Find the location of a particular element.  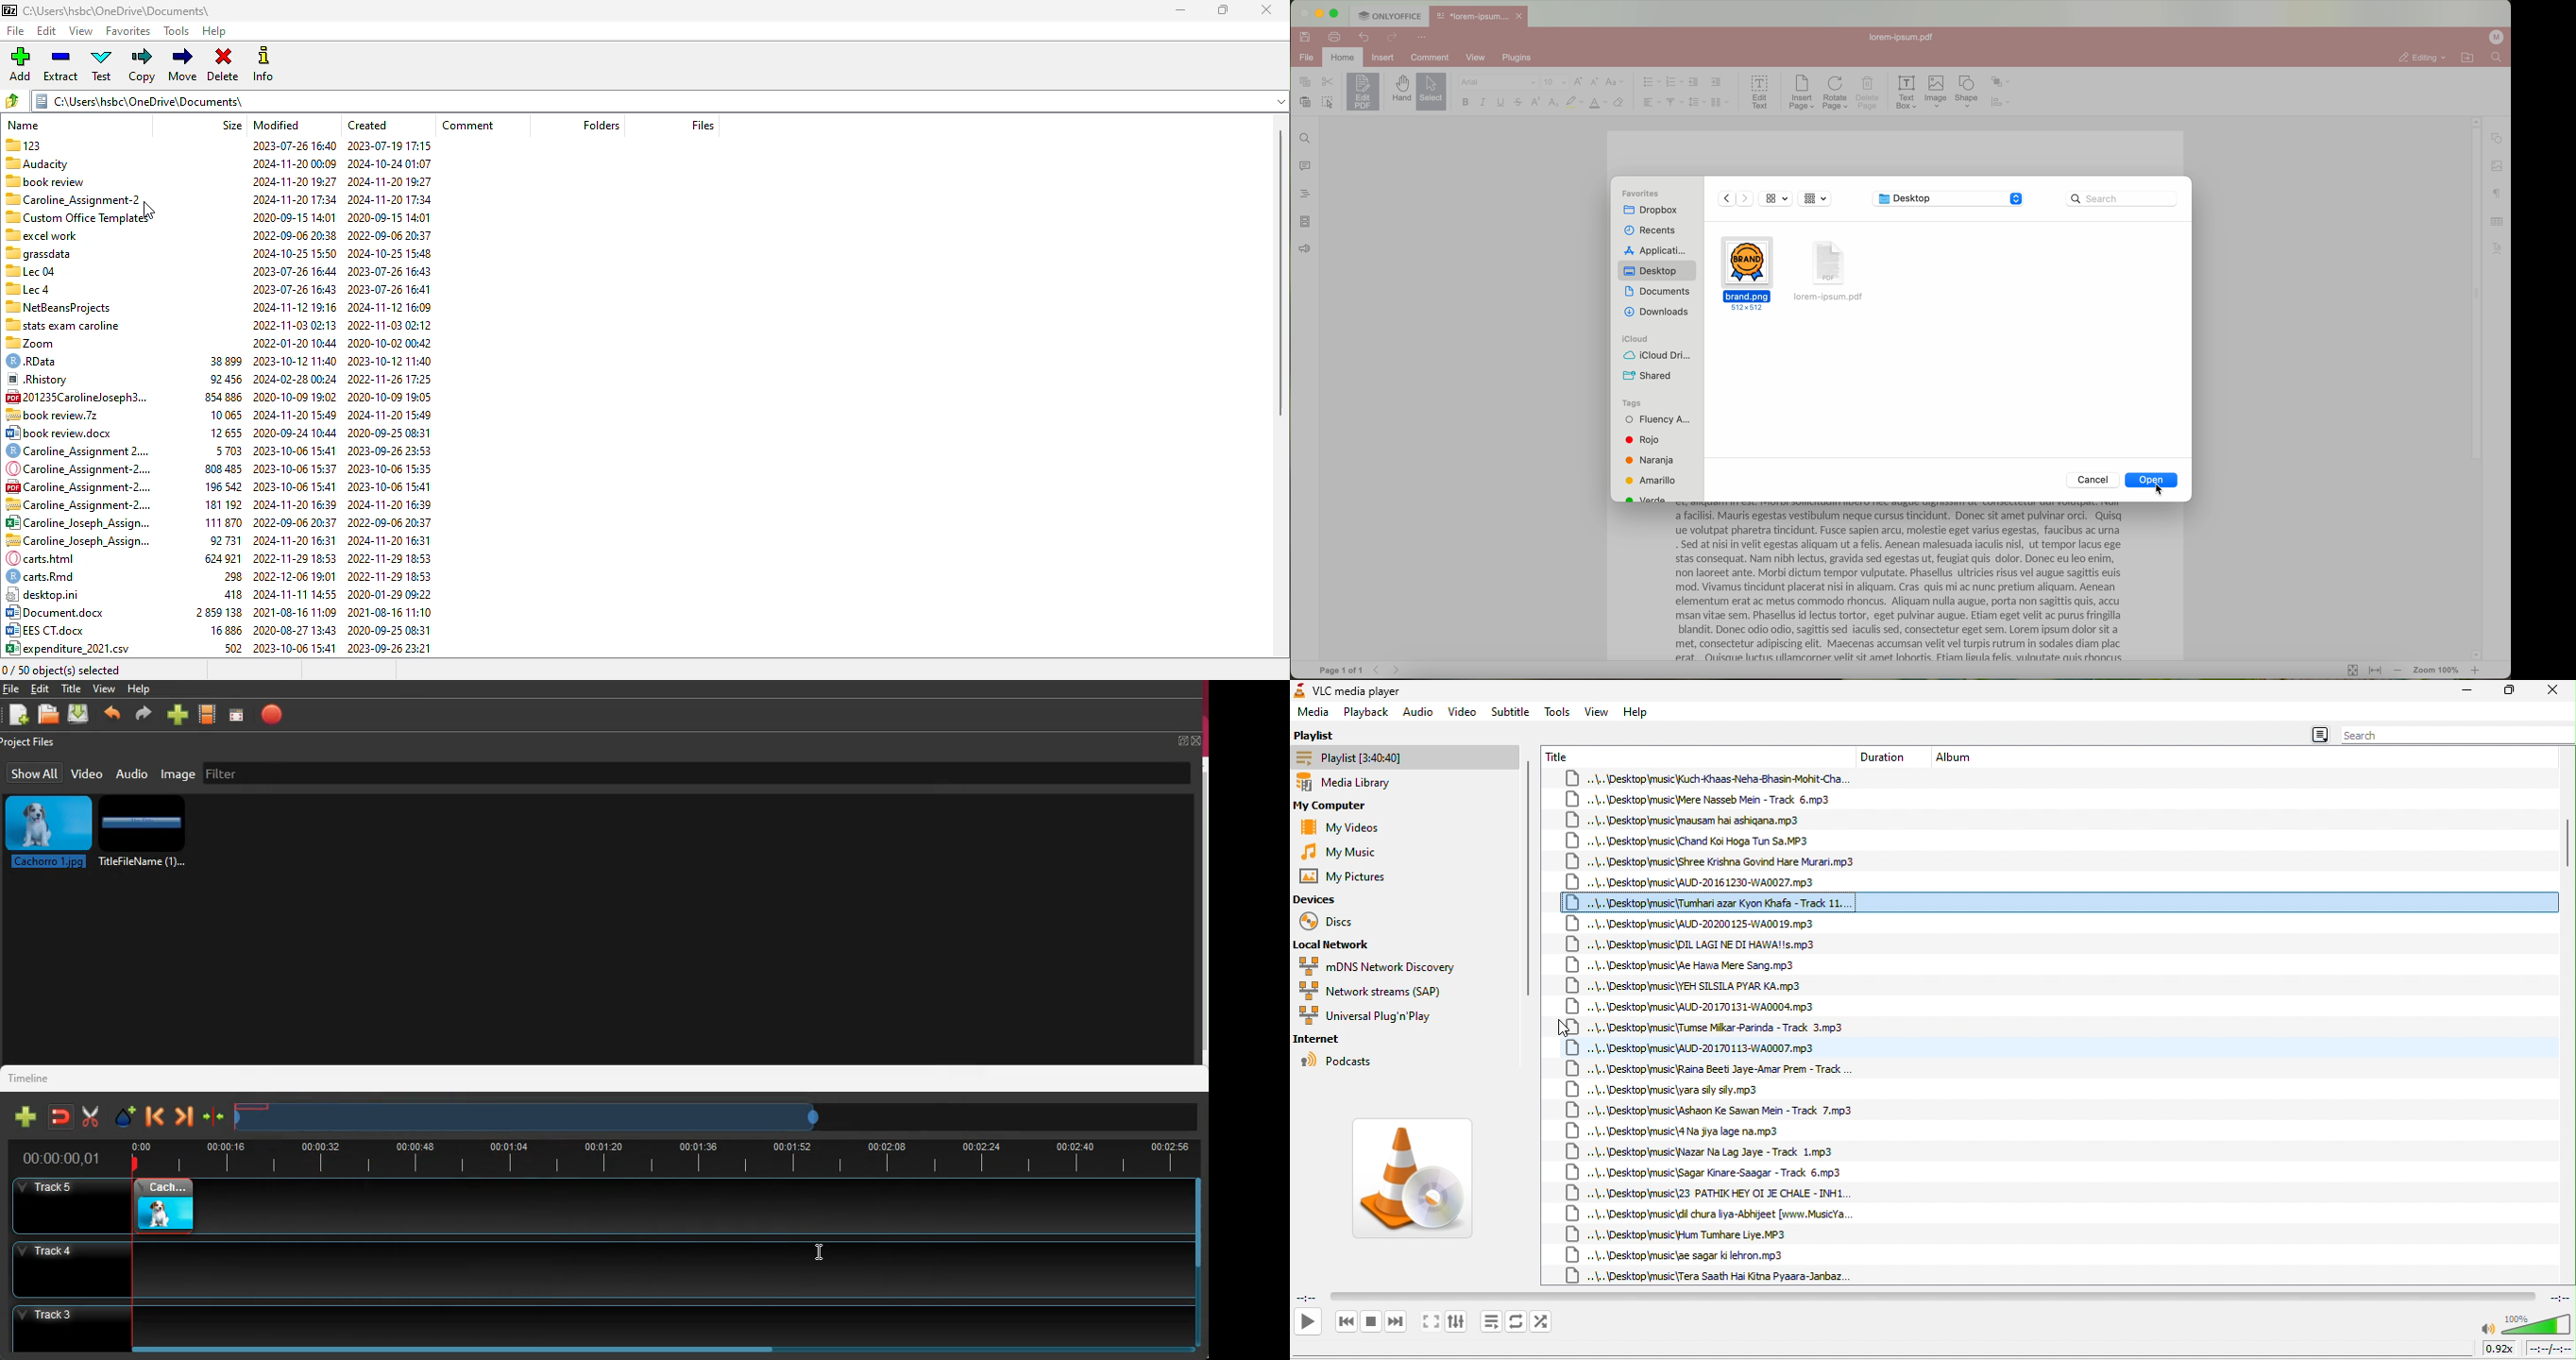

««\.. \Desktop\music\YEH SILSILA PYAR KA.mp3 is located at coordinates (1686, 985).